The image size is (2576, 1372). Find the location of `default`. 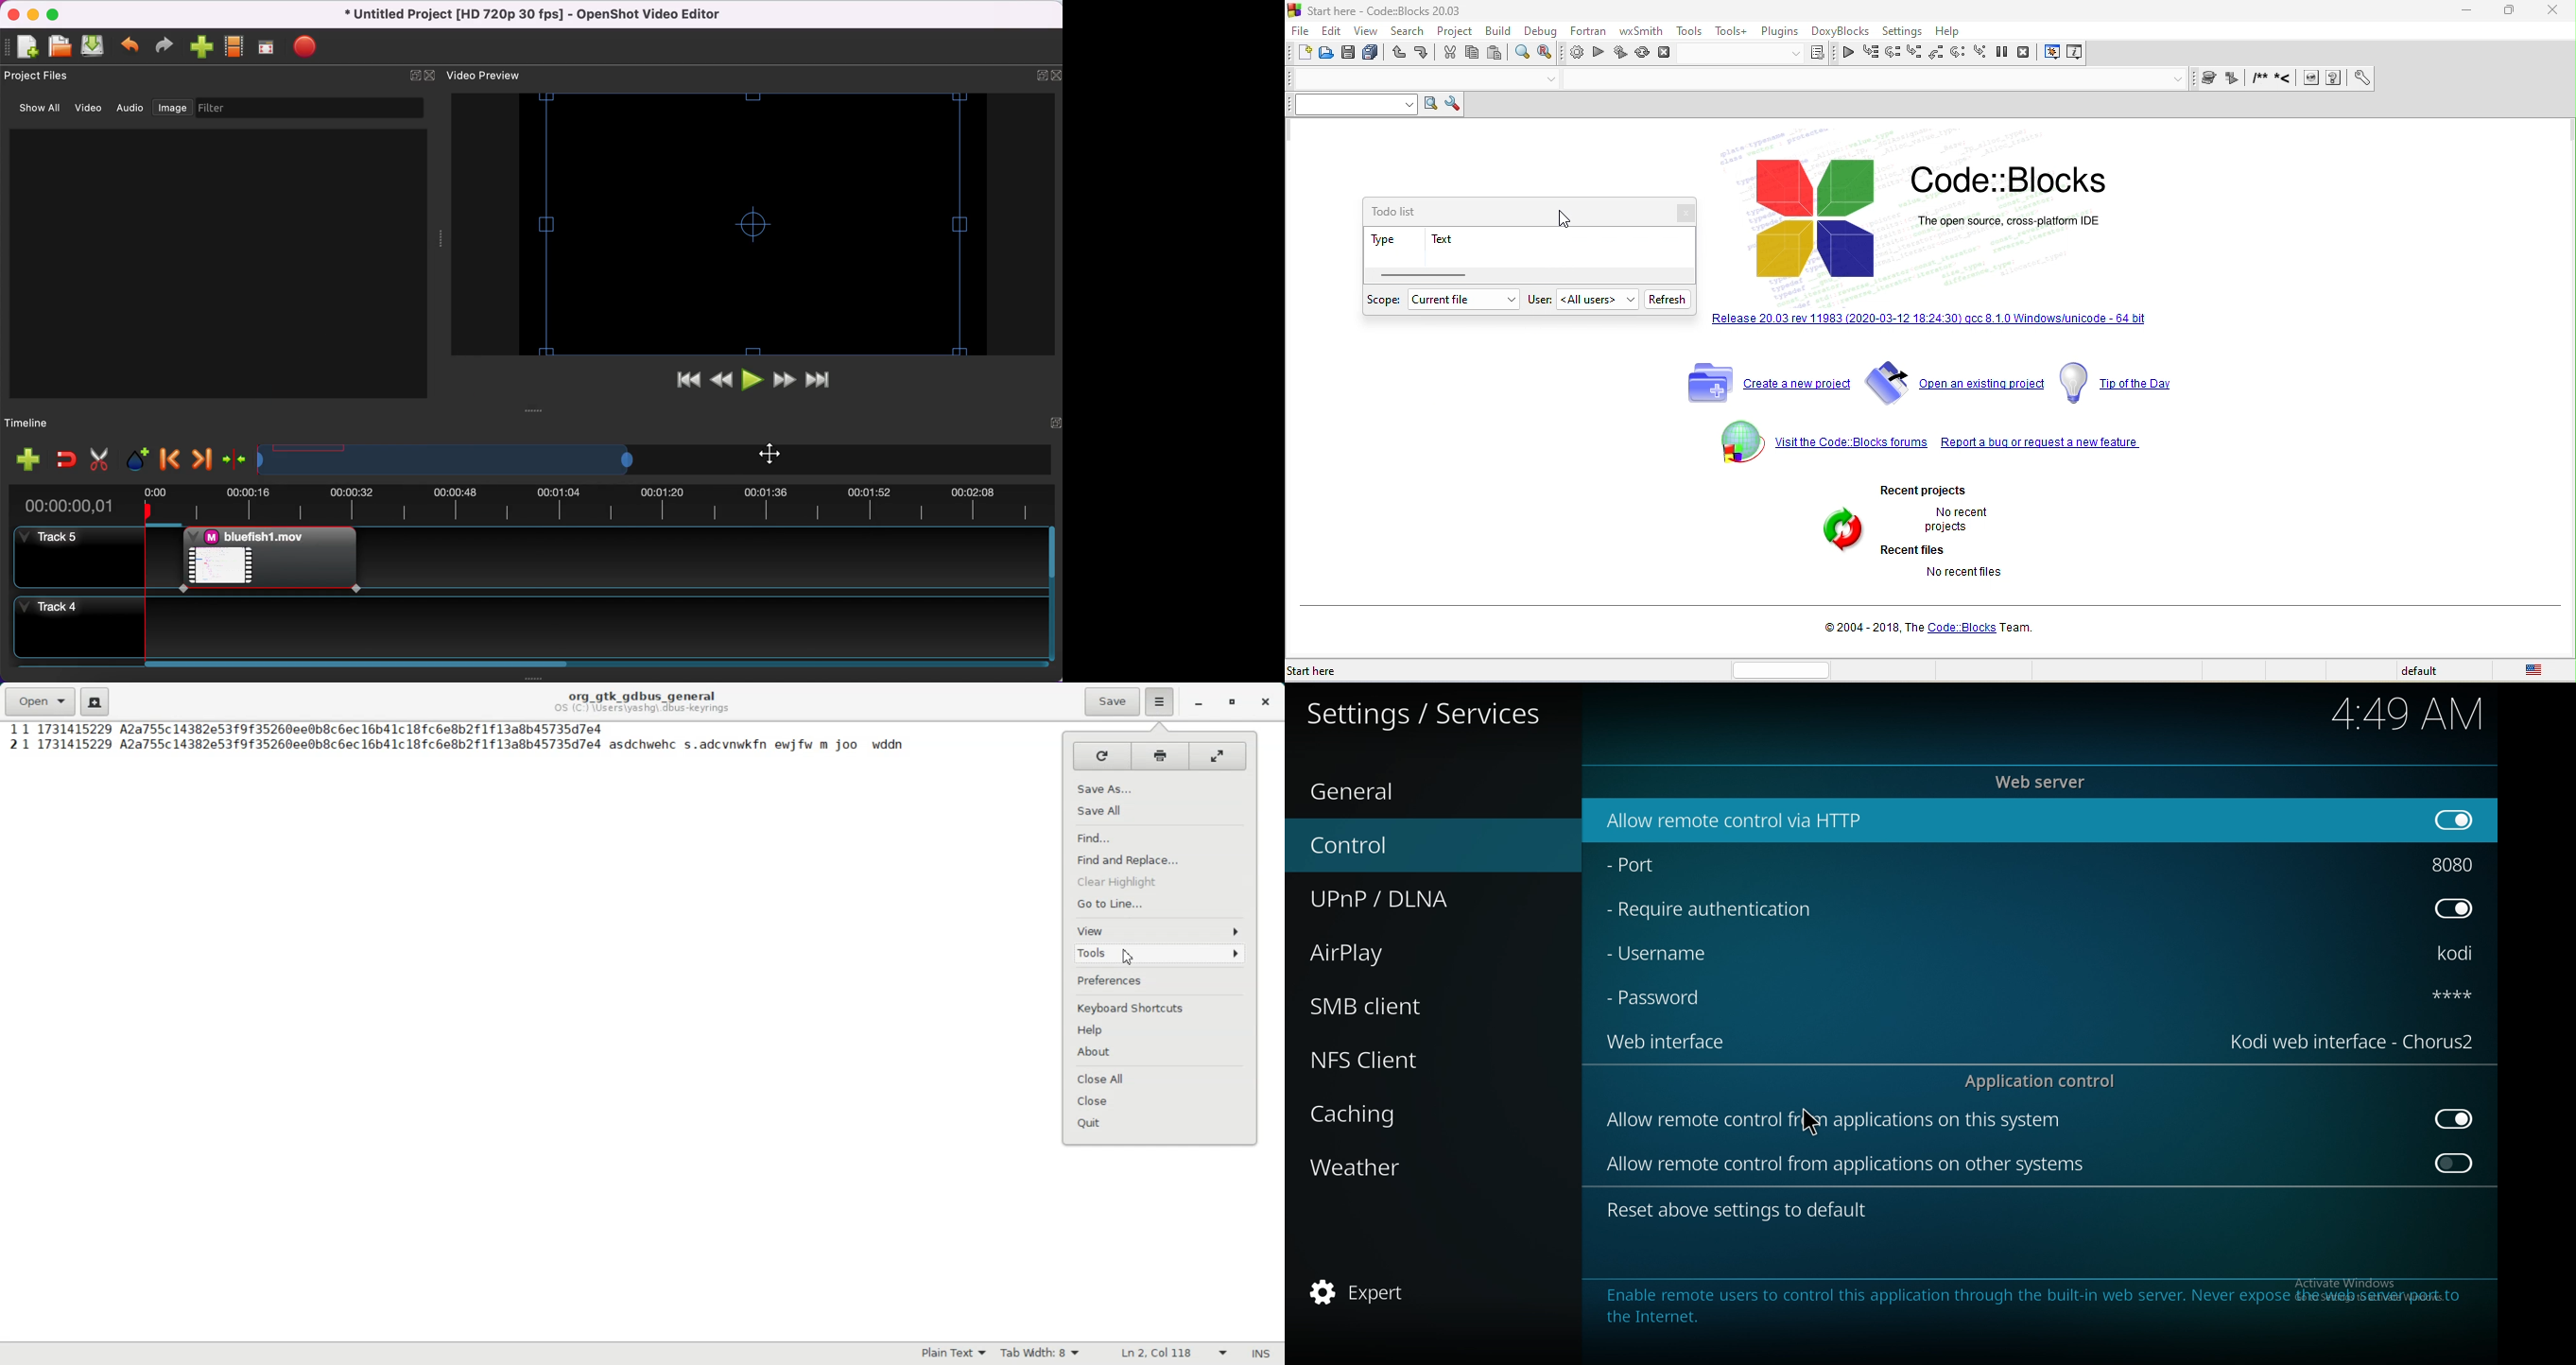

default is located at coordinates (2433, 671).